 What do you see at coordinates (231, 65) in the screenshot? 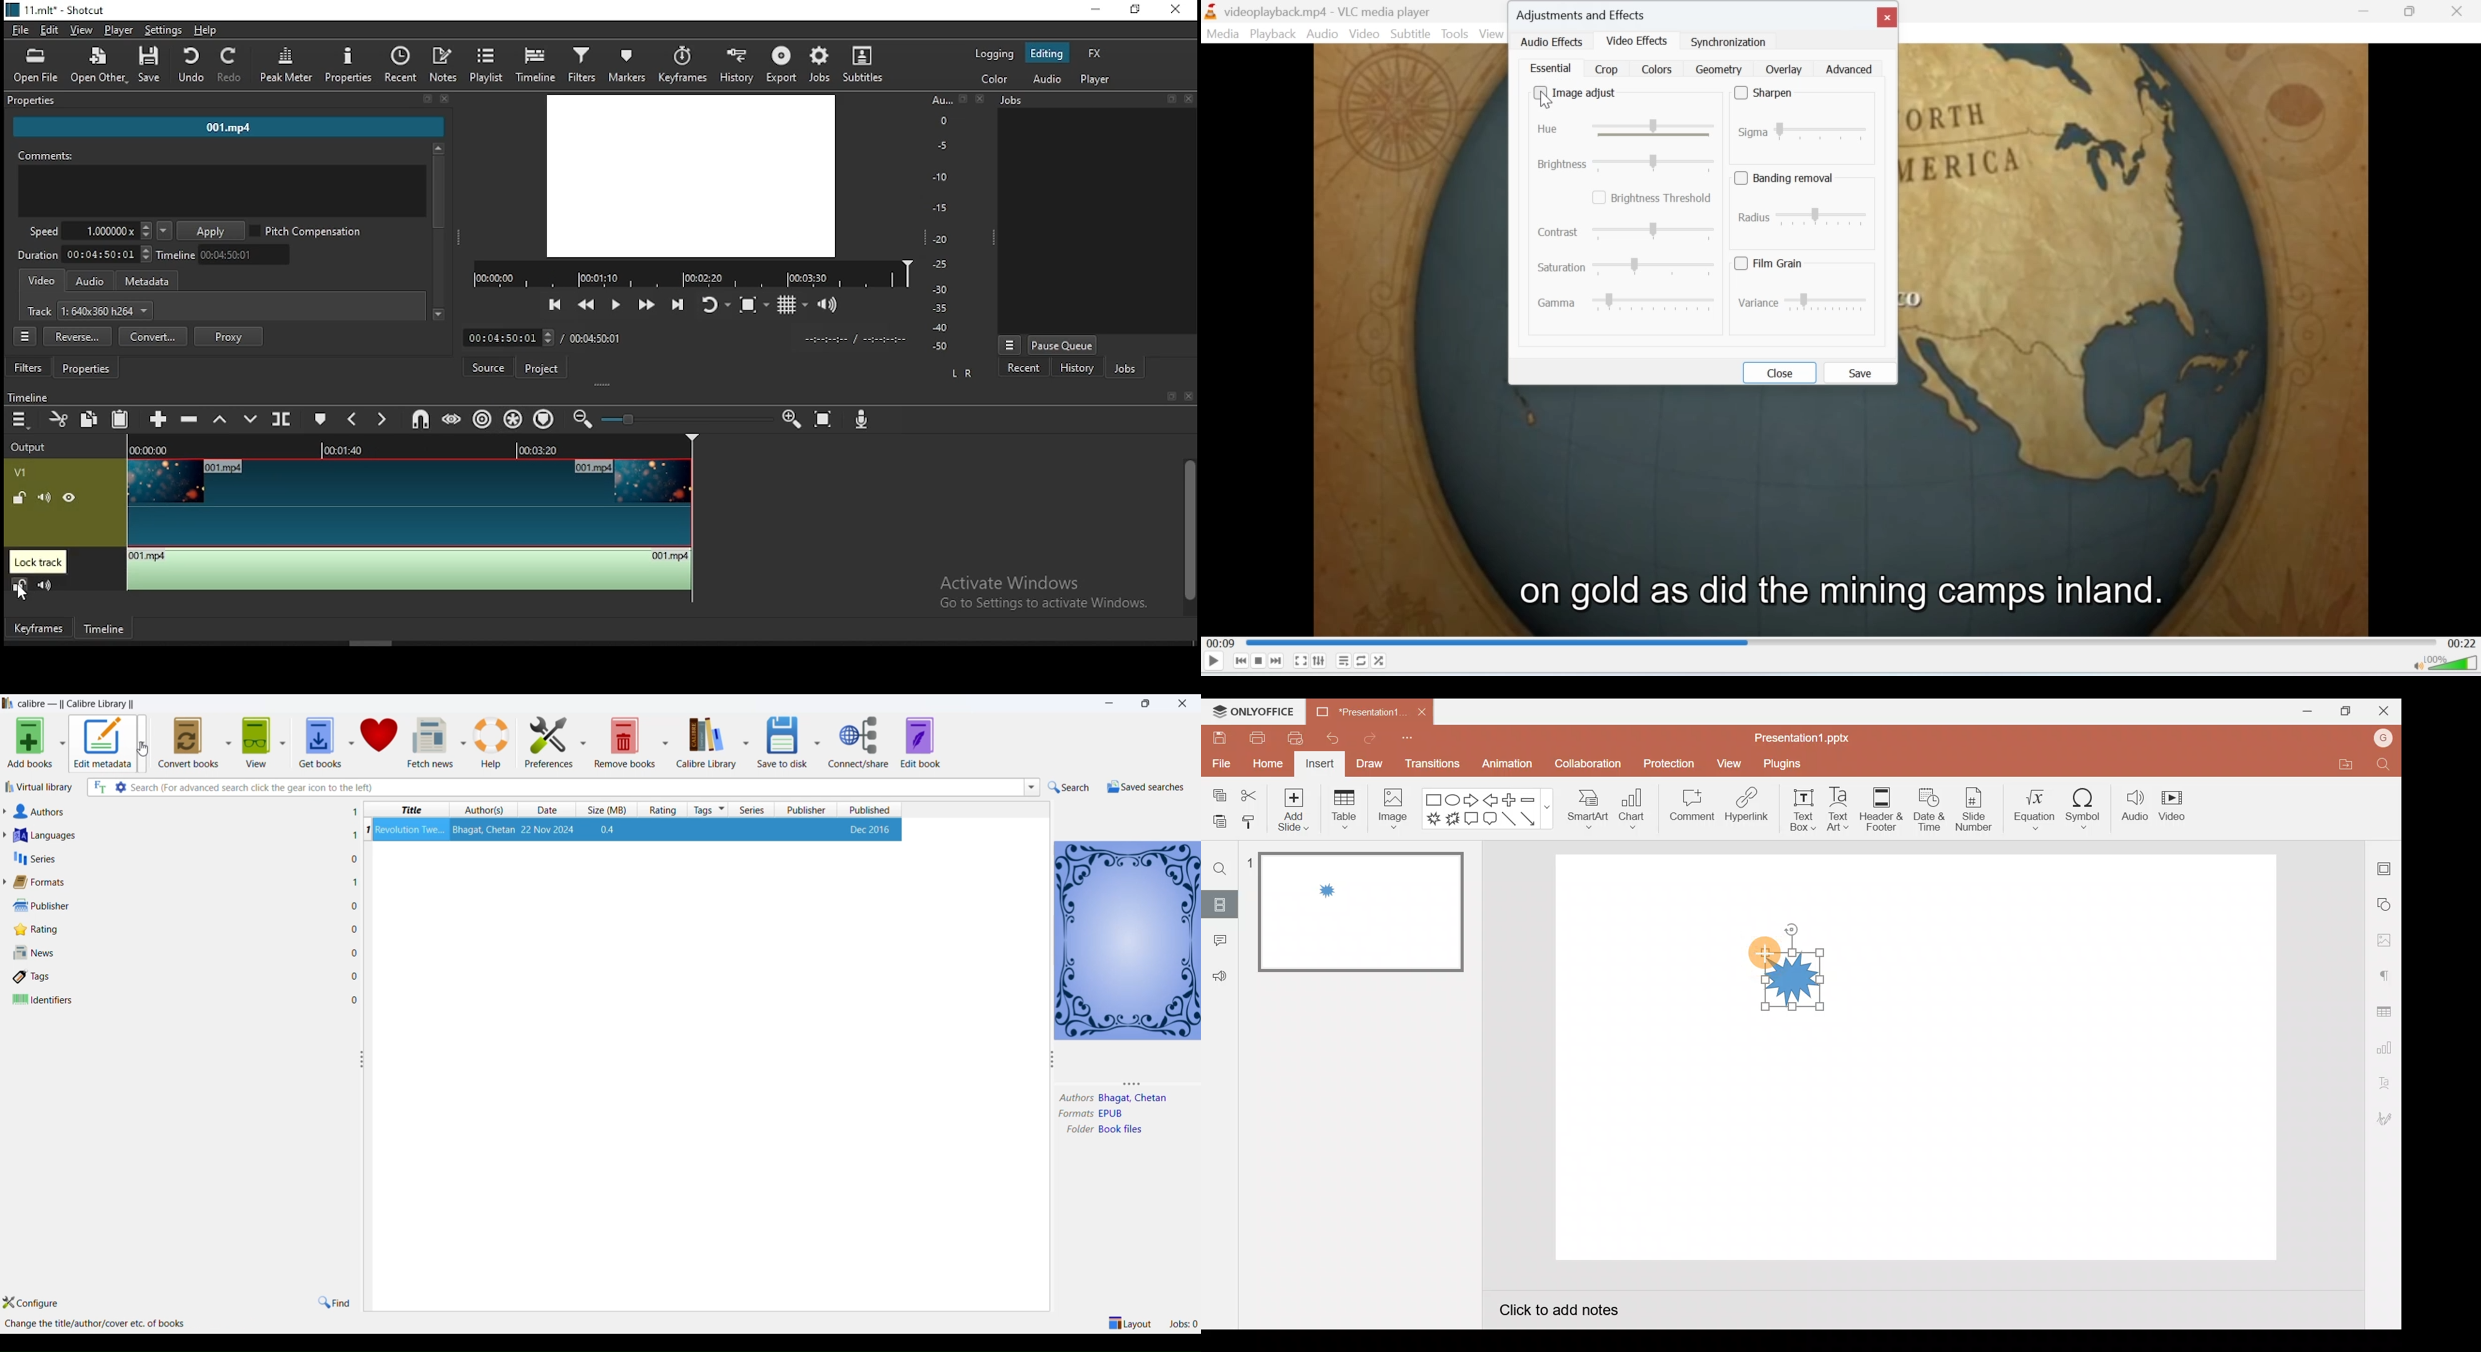
I see `redo` at bounding box center [231, 65].